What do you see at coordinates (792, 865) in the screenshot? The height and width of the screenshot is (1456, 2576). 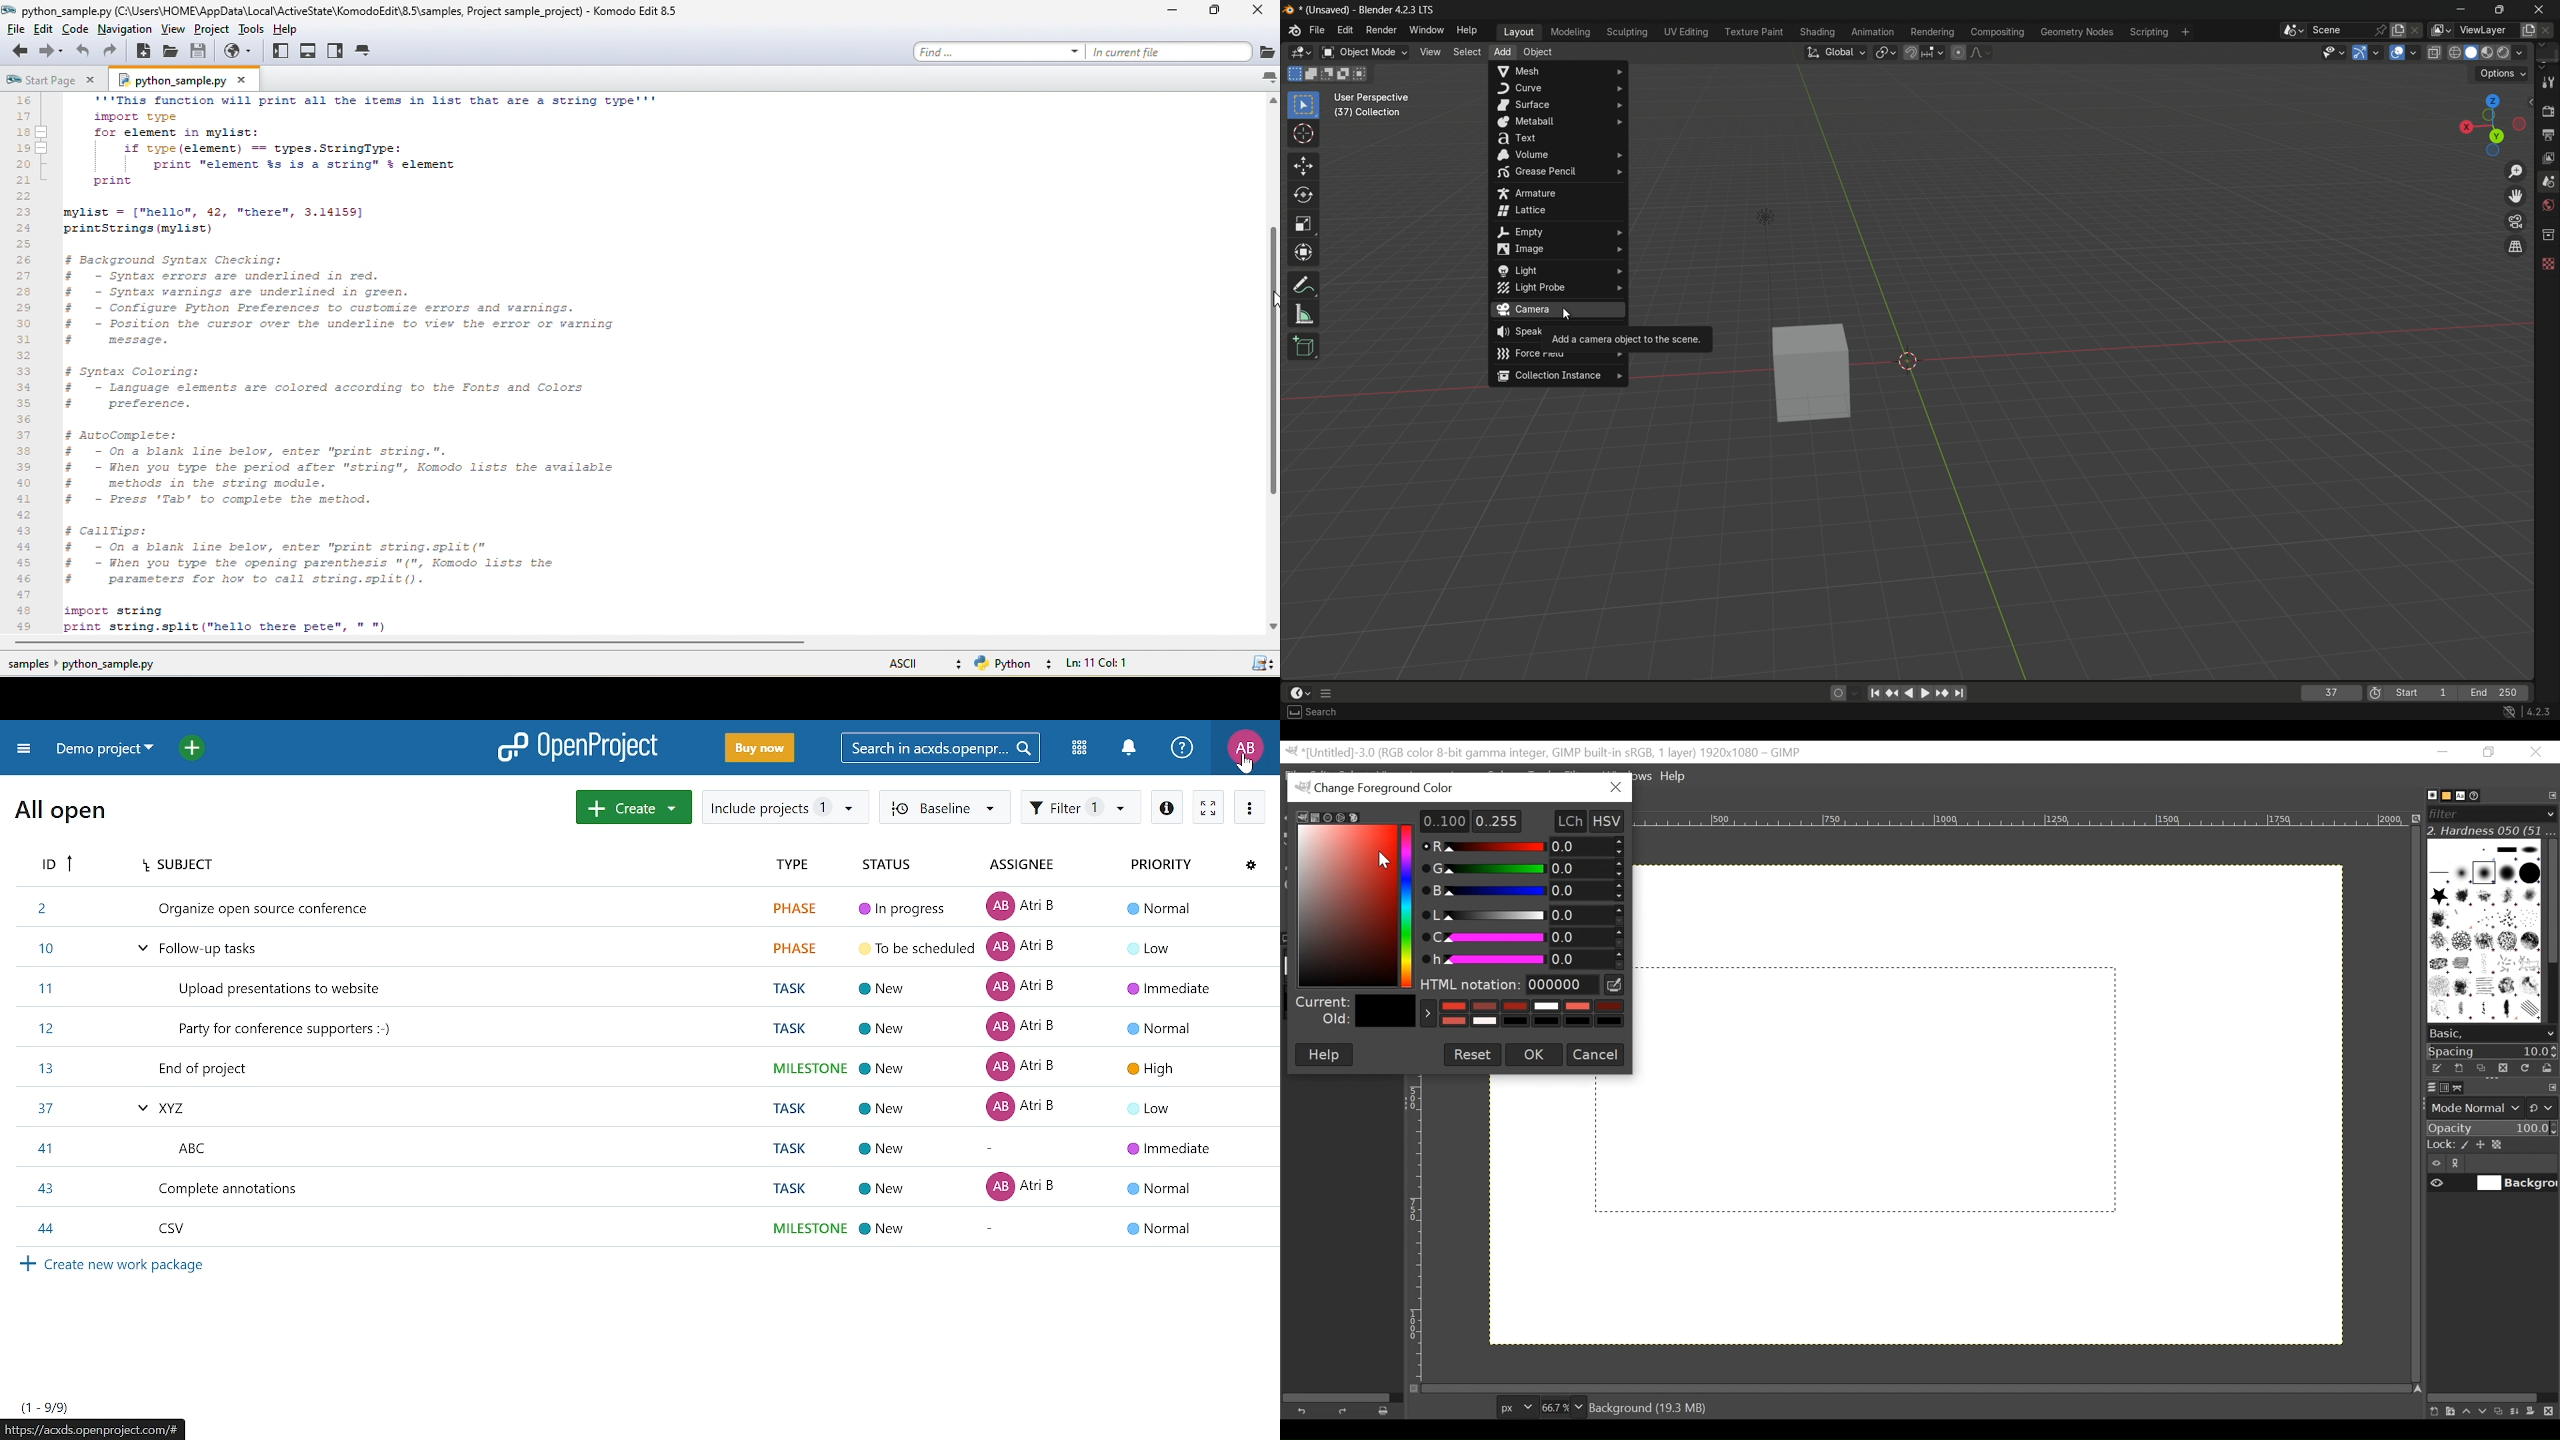 I see `Type` at bounding box center [792, 865].